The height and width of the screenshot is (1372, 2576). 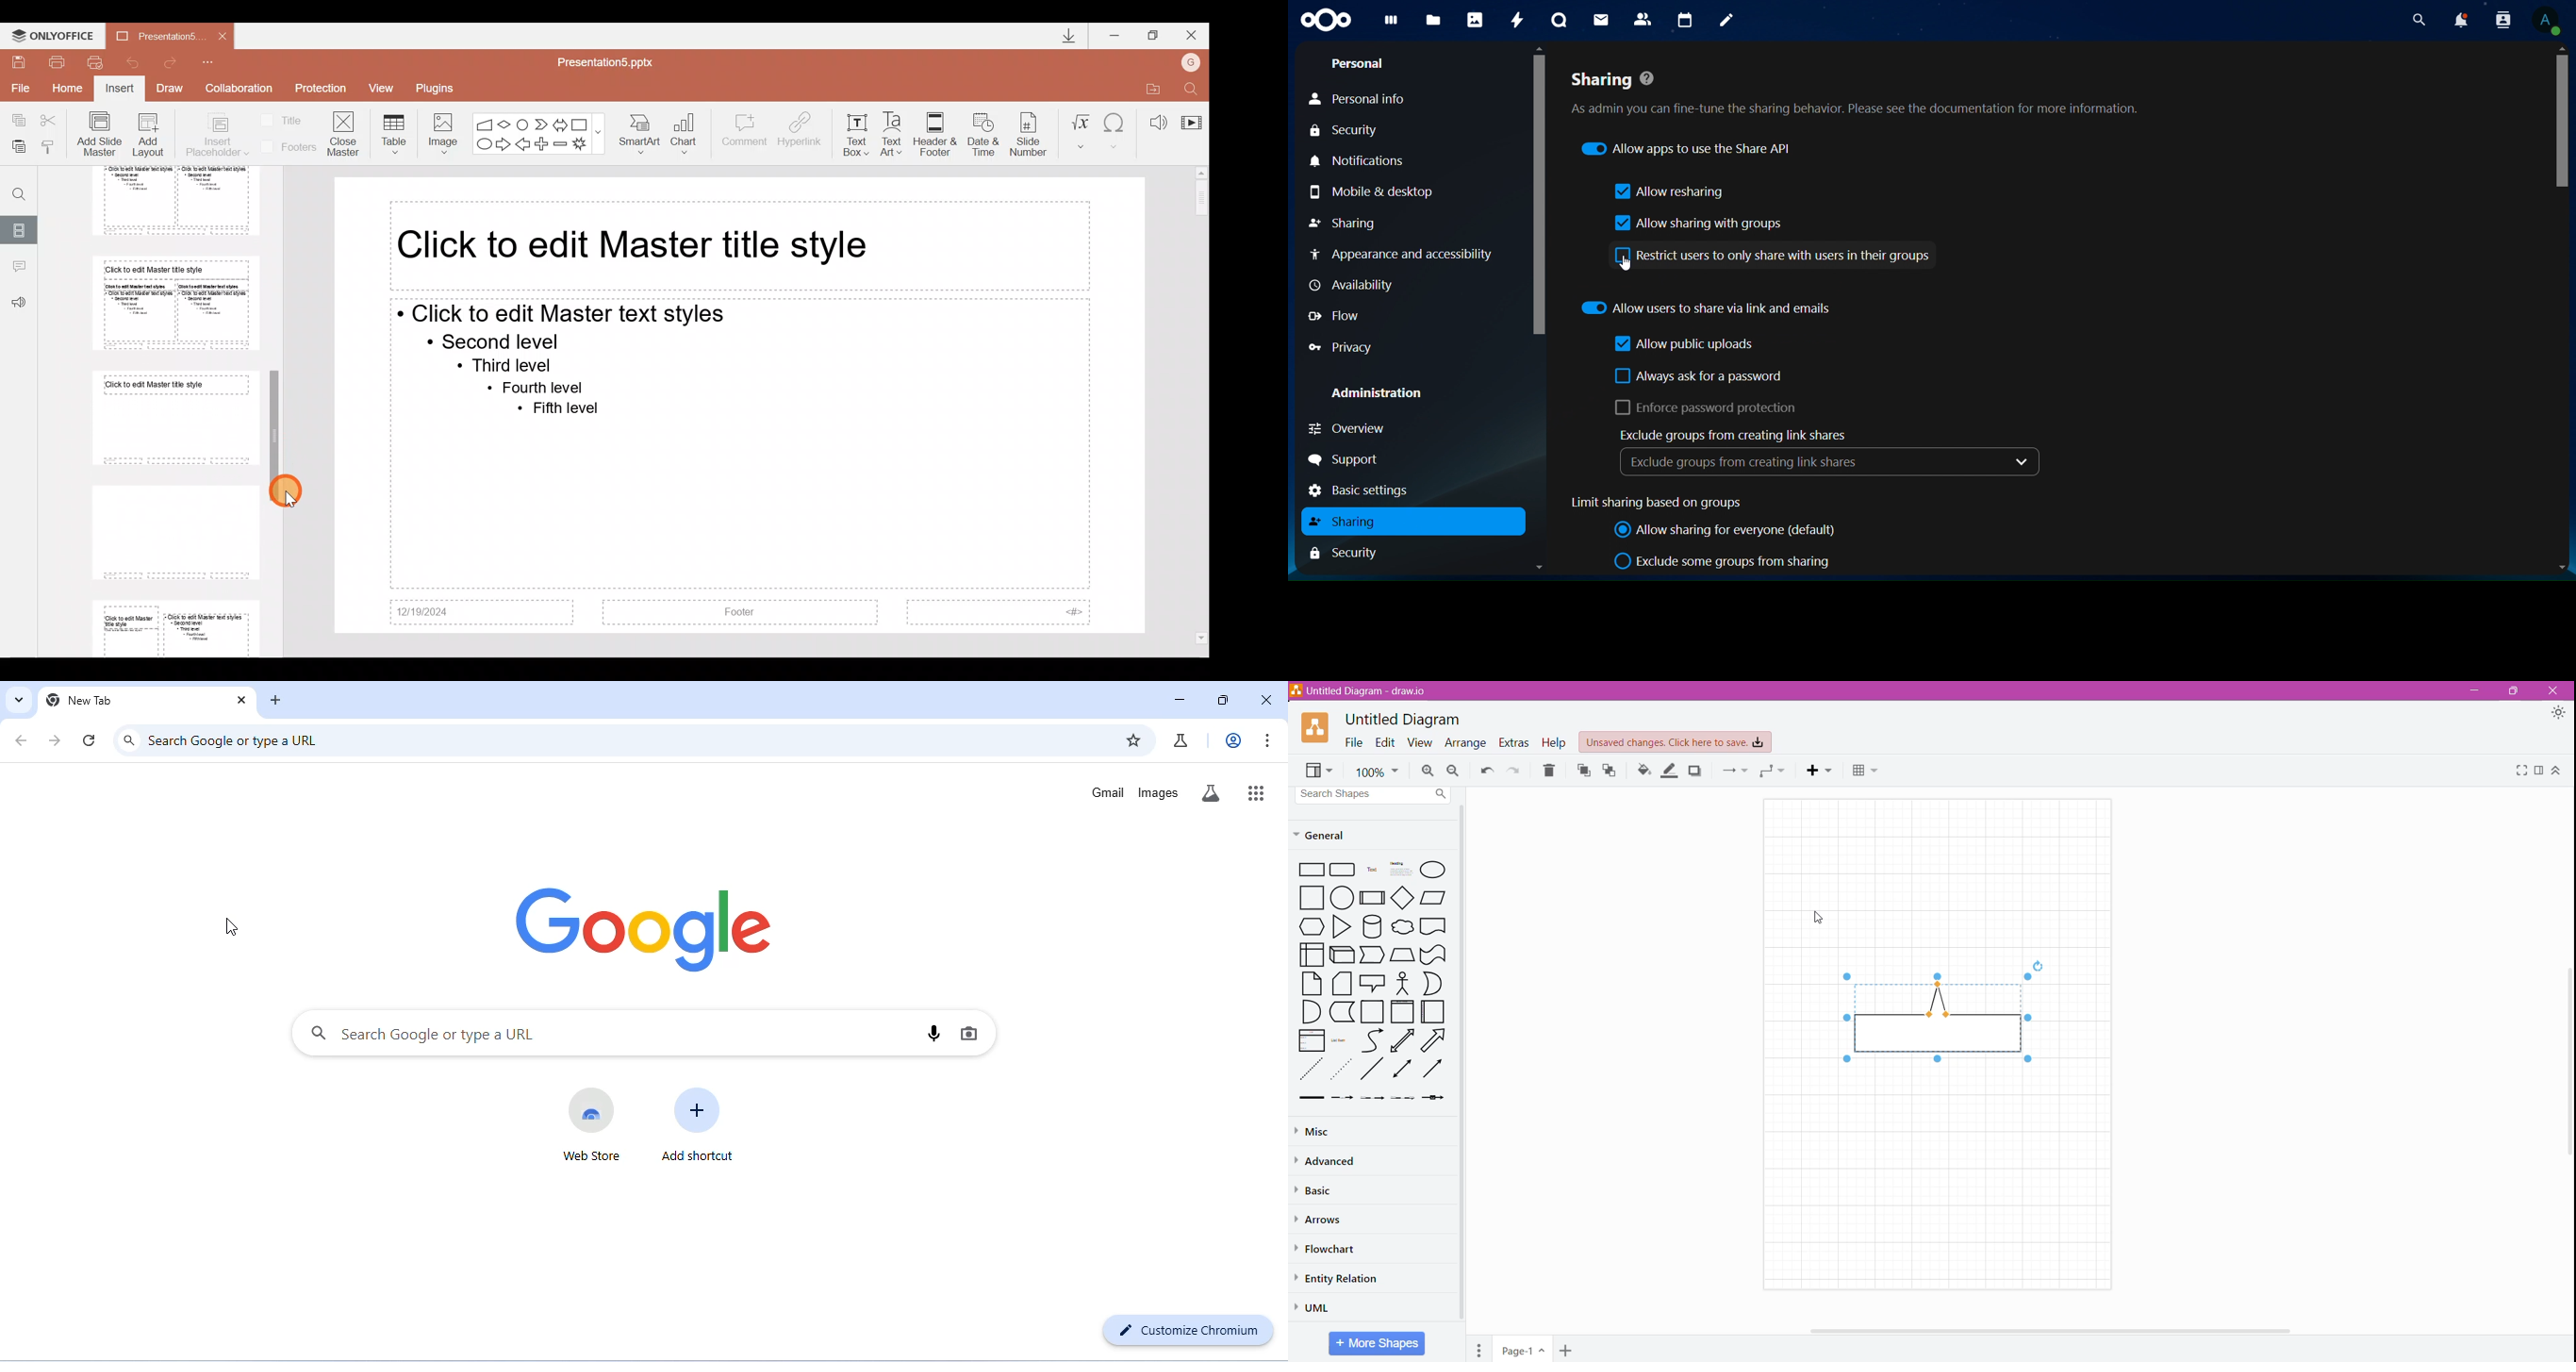 What do you see at coordinates (1403, 1070) in the screenshot?
I see `Double Arrow ` at bounding box center [1403, 1070].